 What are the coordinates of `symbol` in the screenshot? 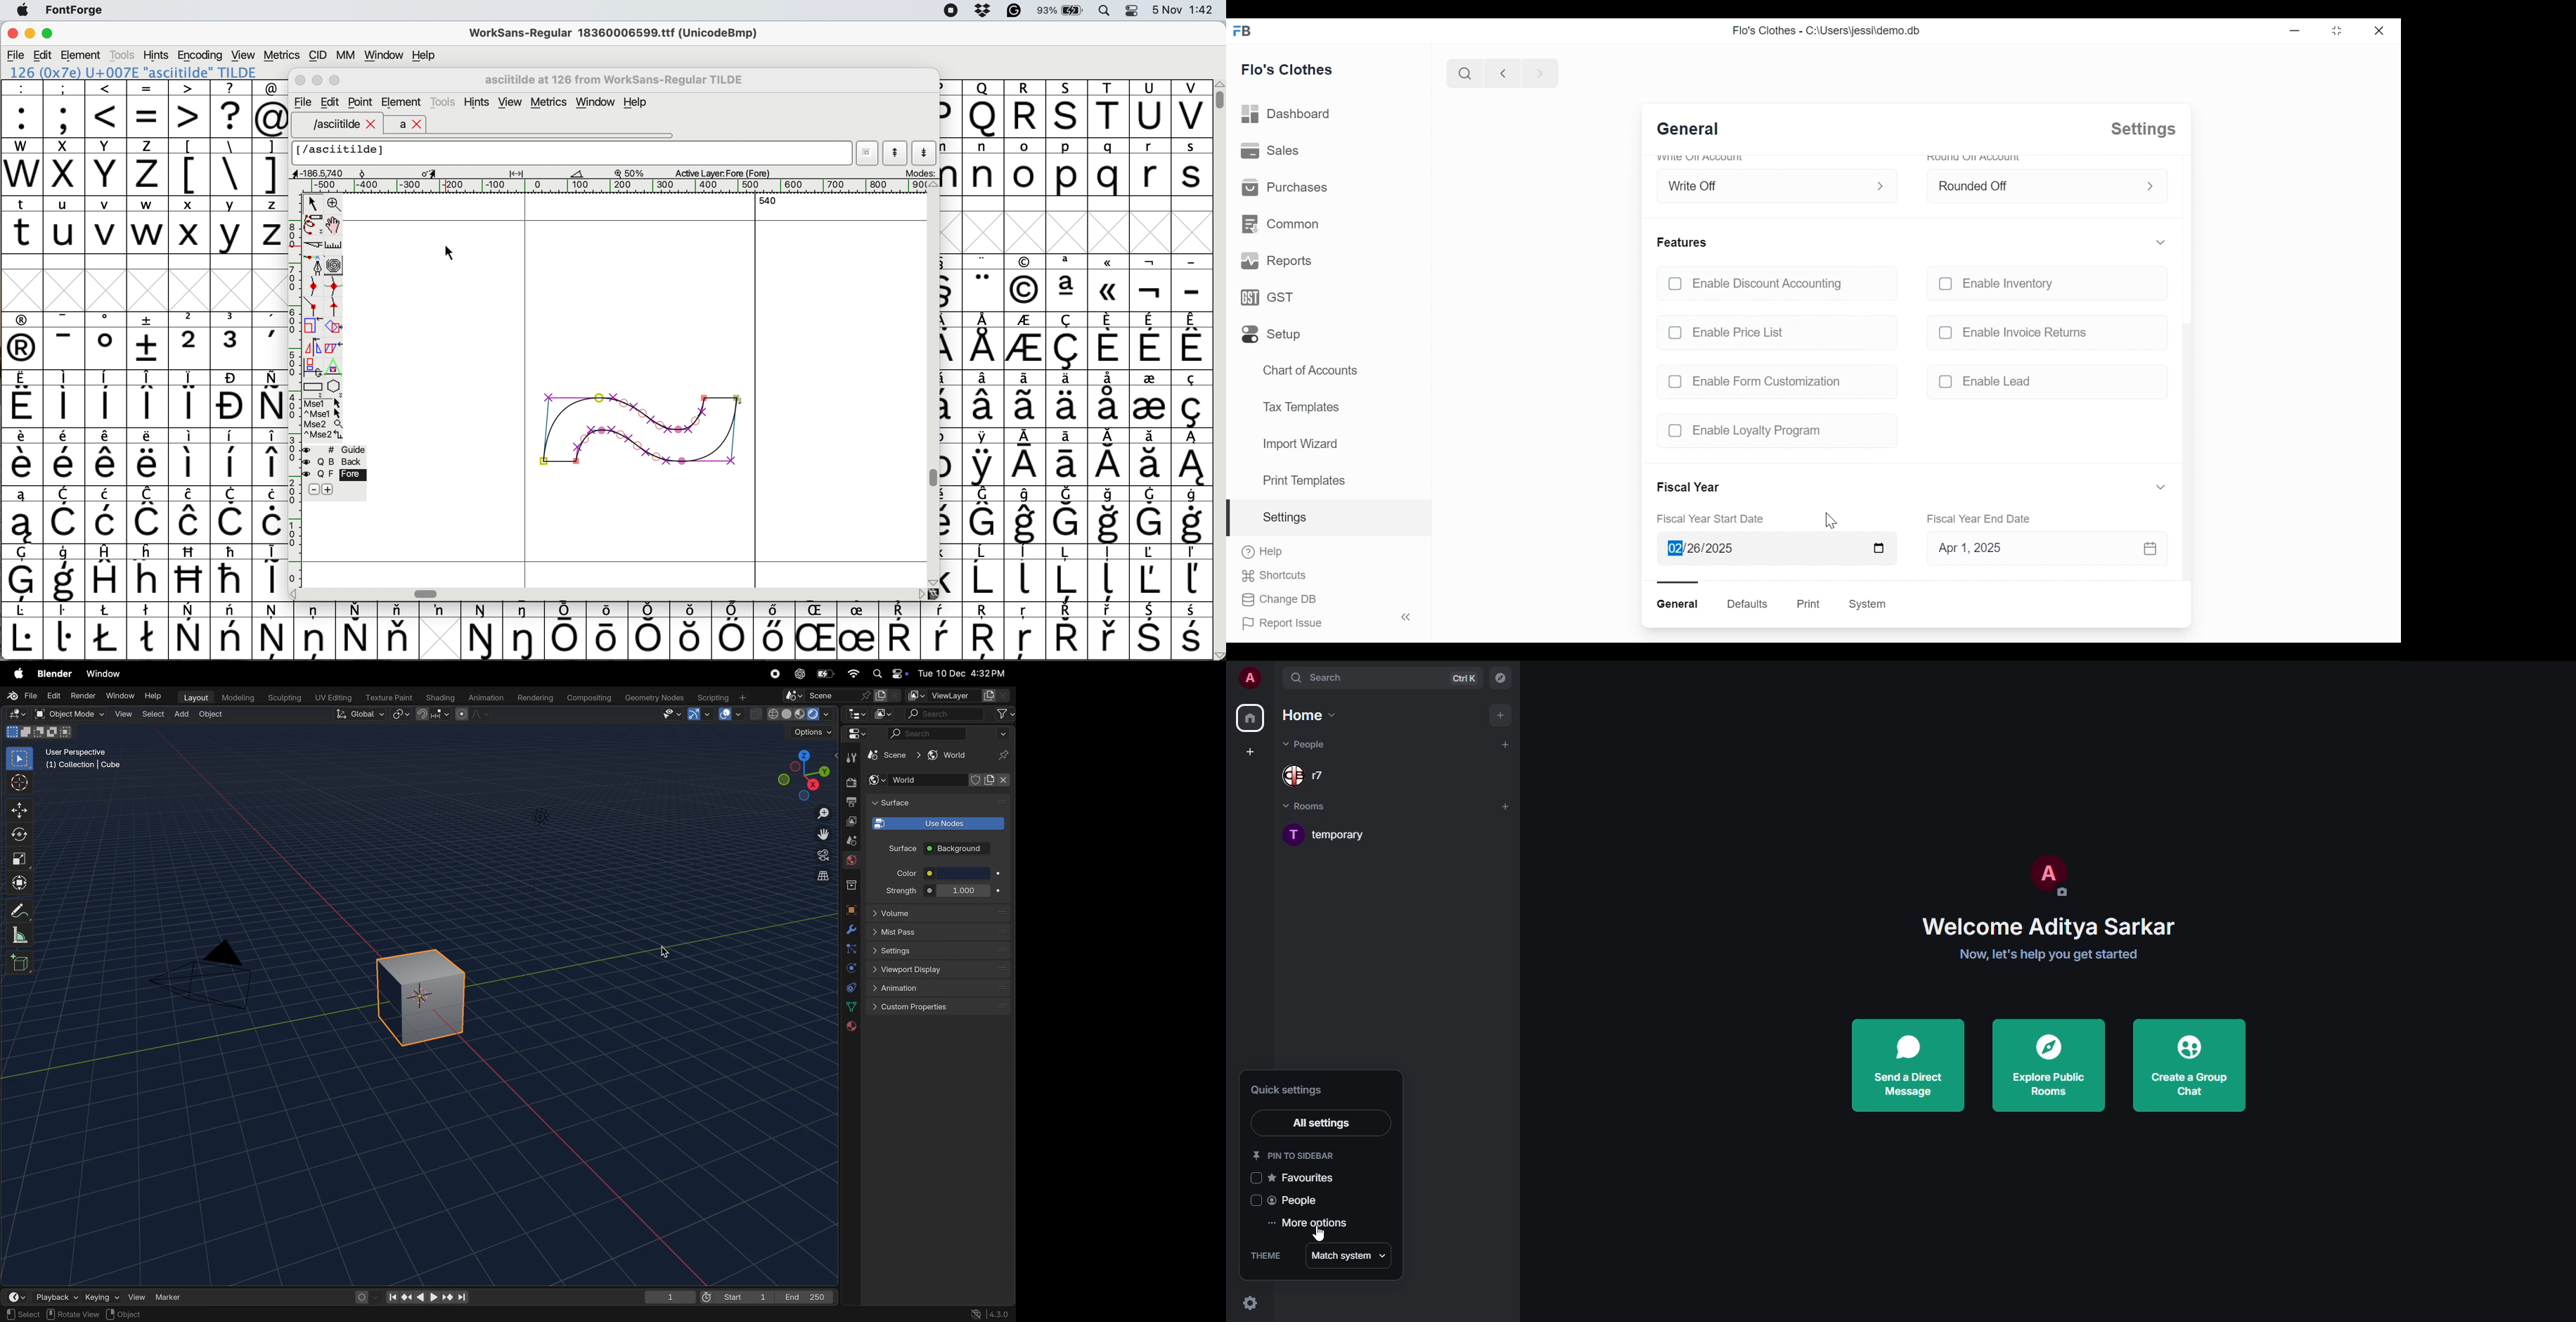 It's located at (1070, 398).